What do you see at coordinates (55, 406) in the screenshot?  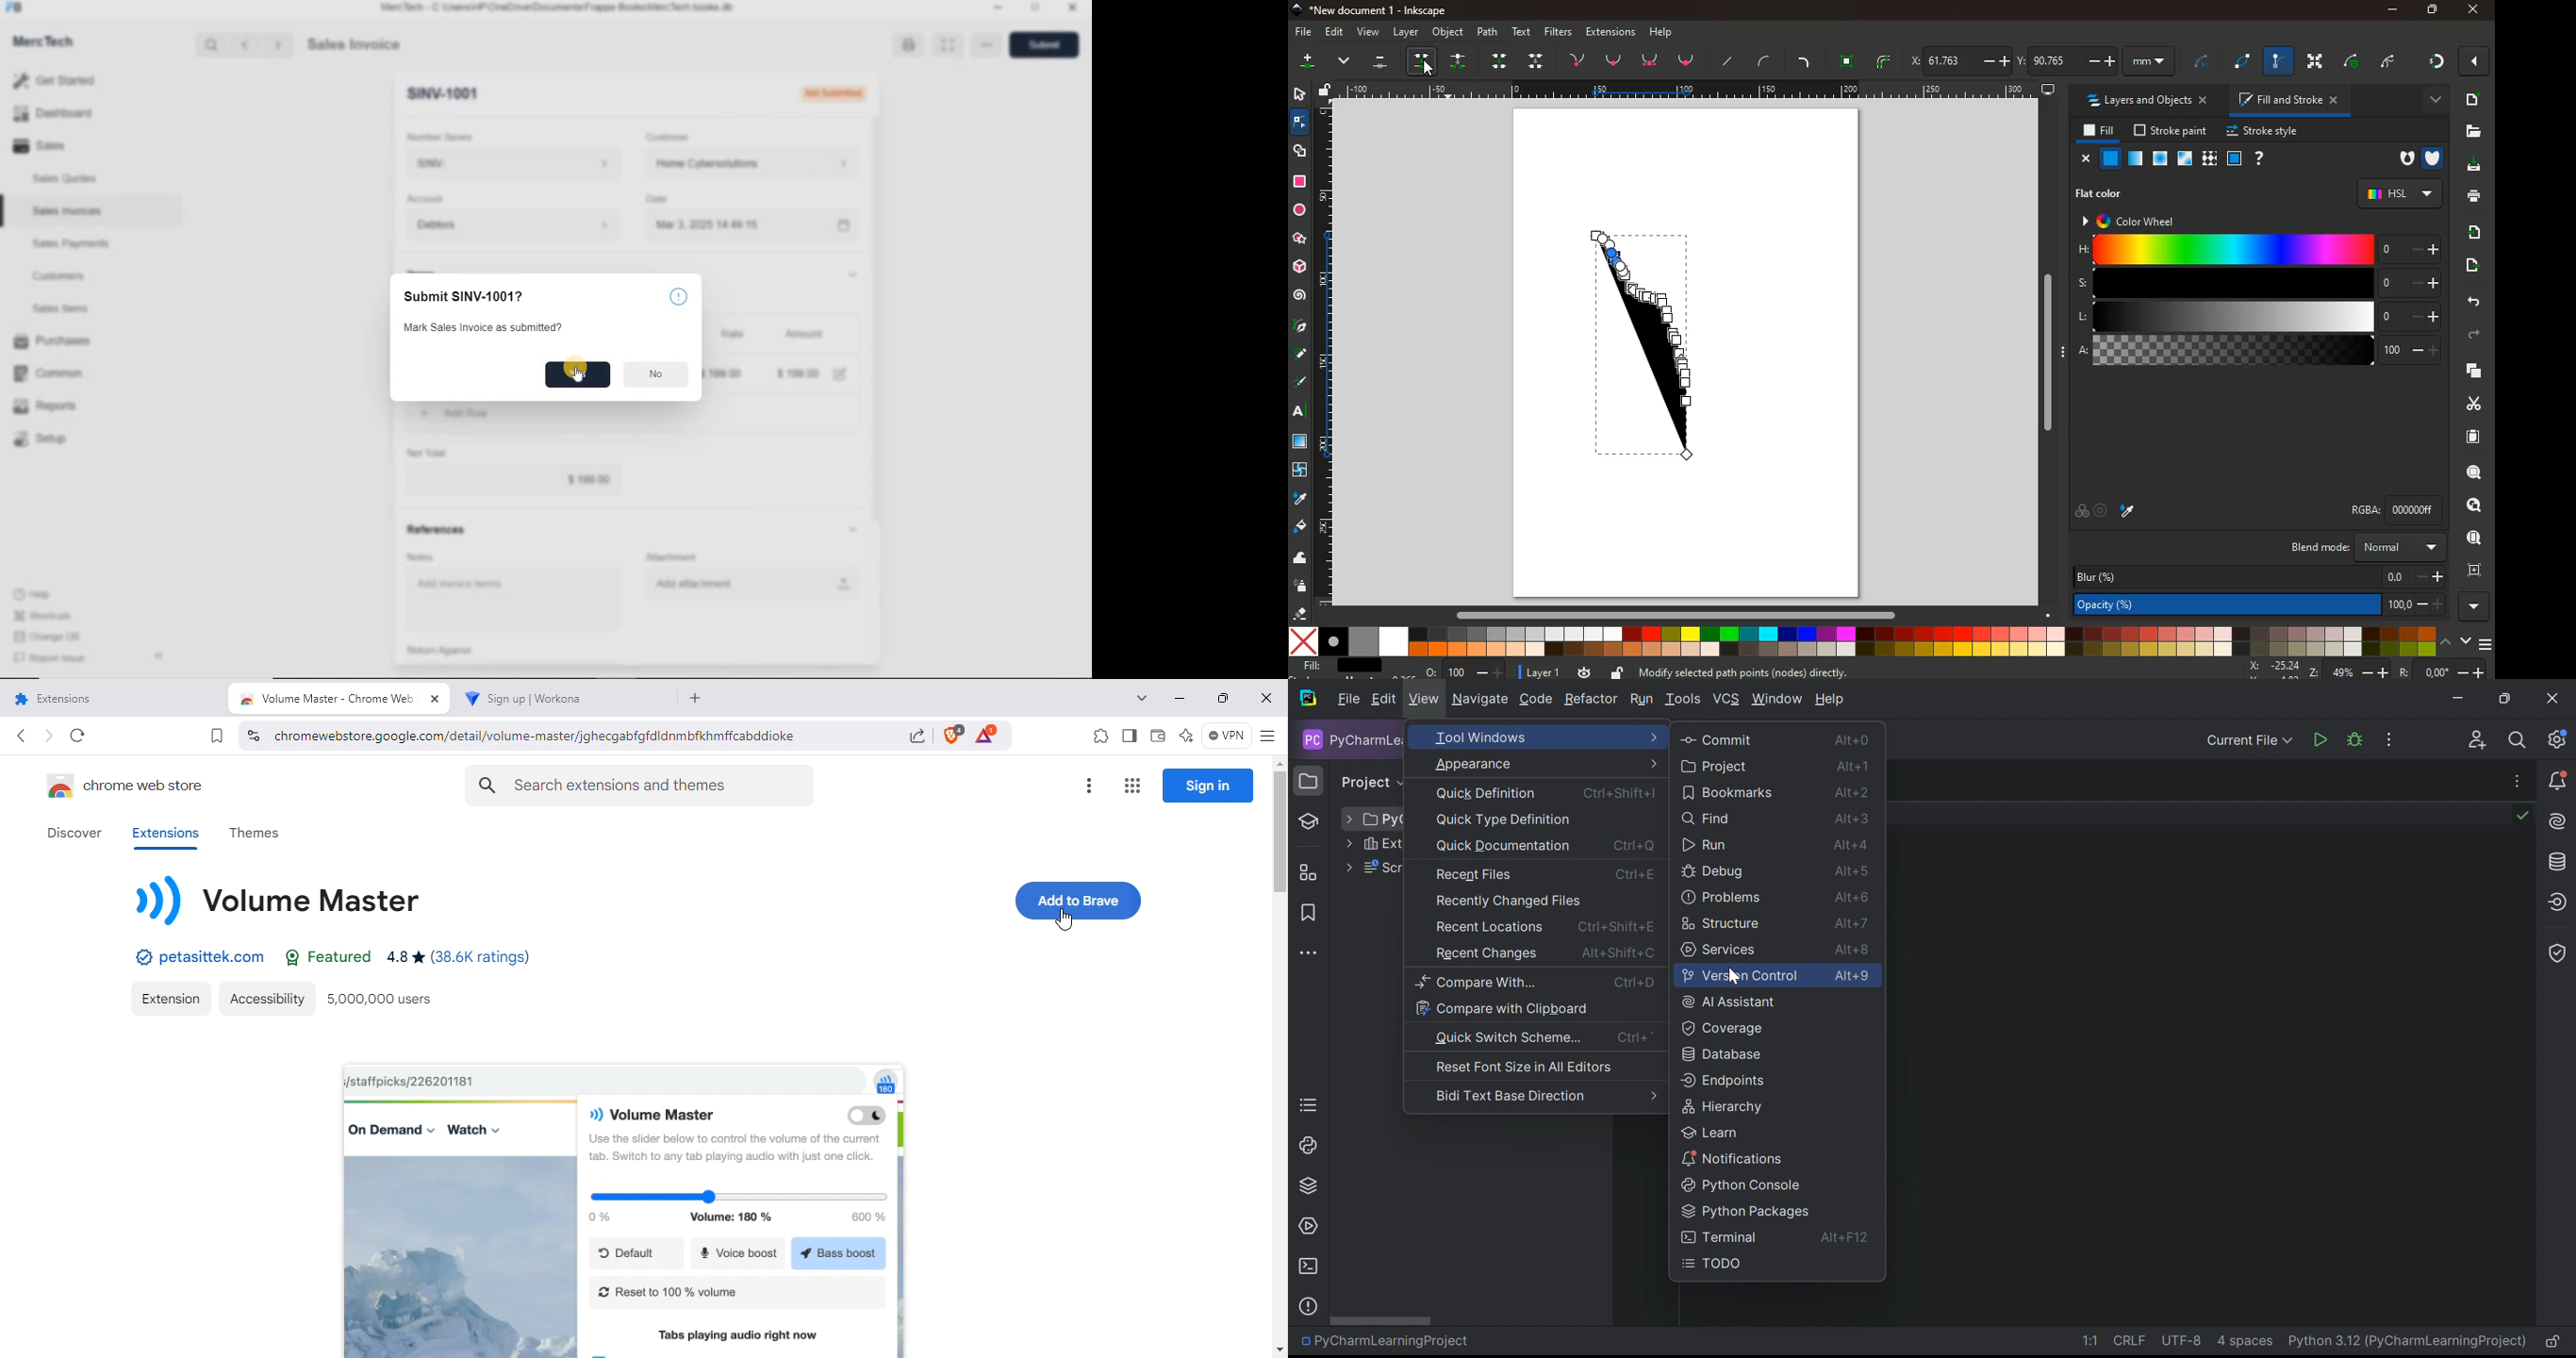 I see `Reports` at bounding box center [55, 406].